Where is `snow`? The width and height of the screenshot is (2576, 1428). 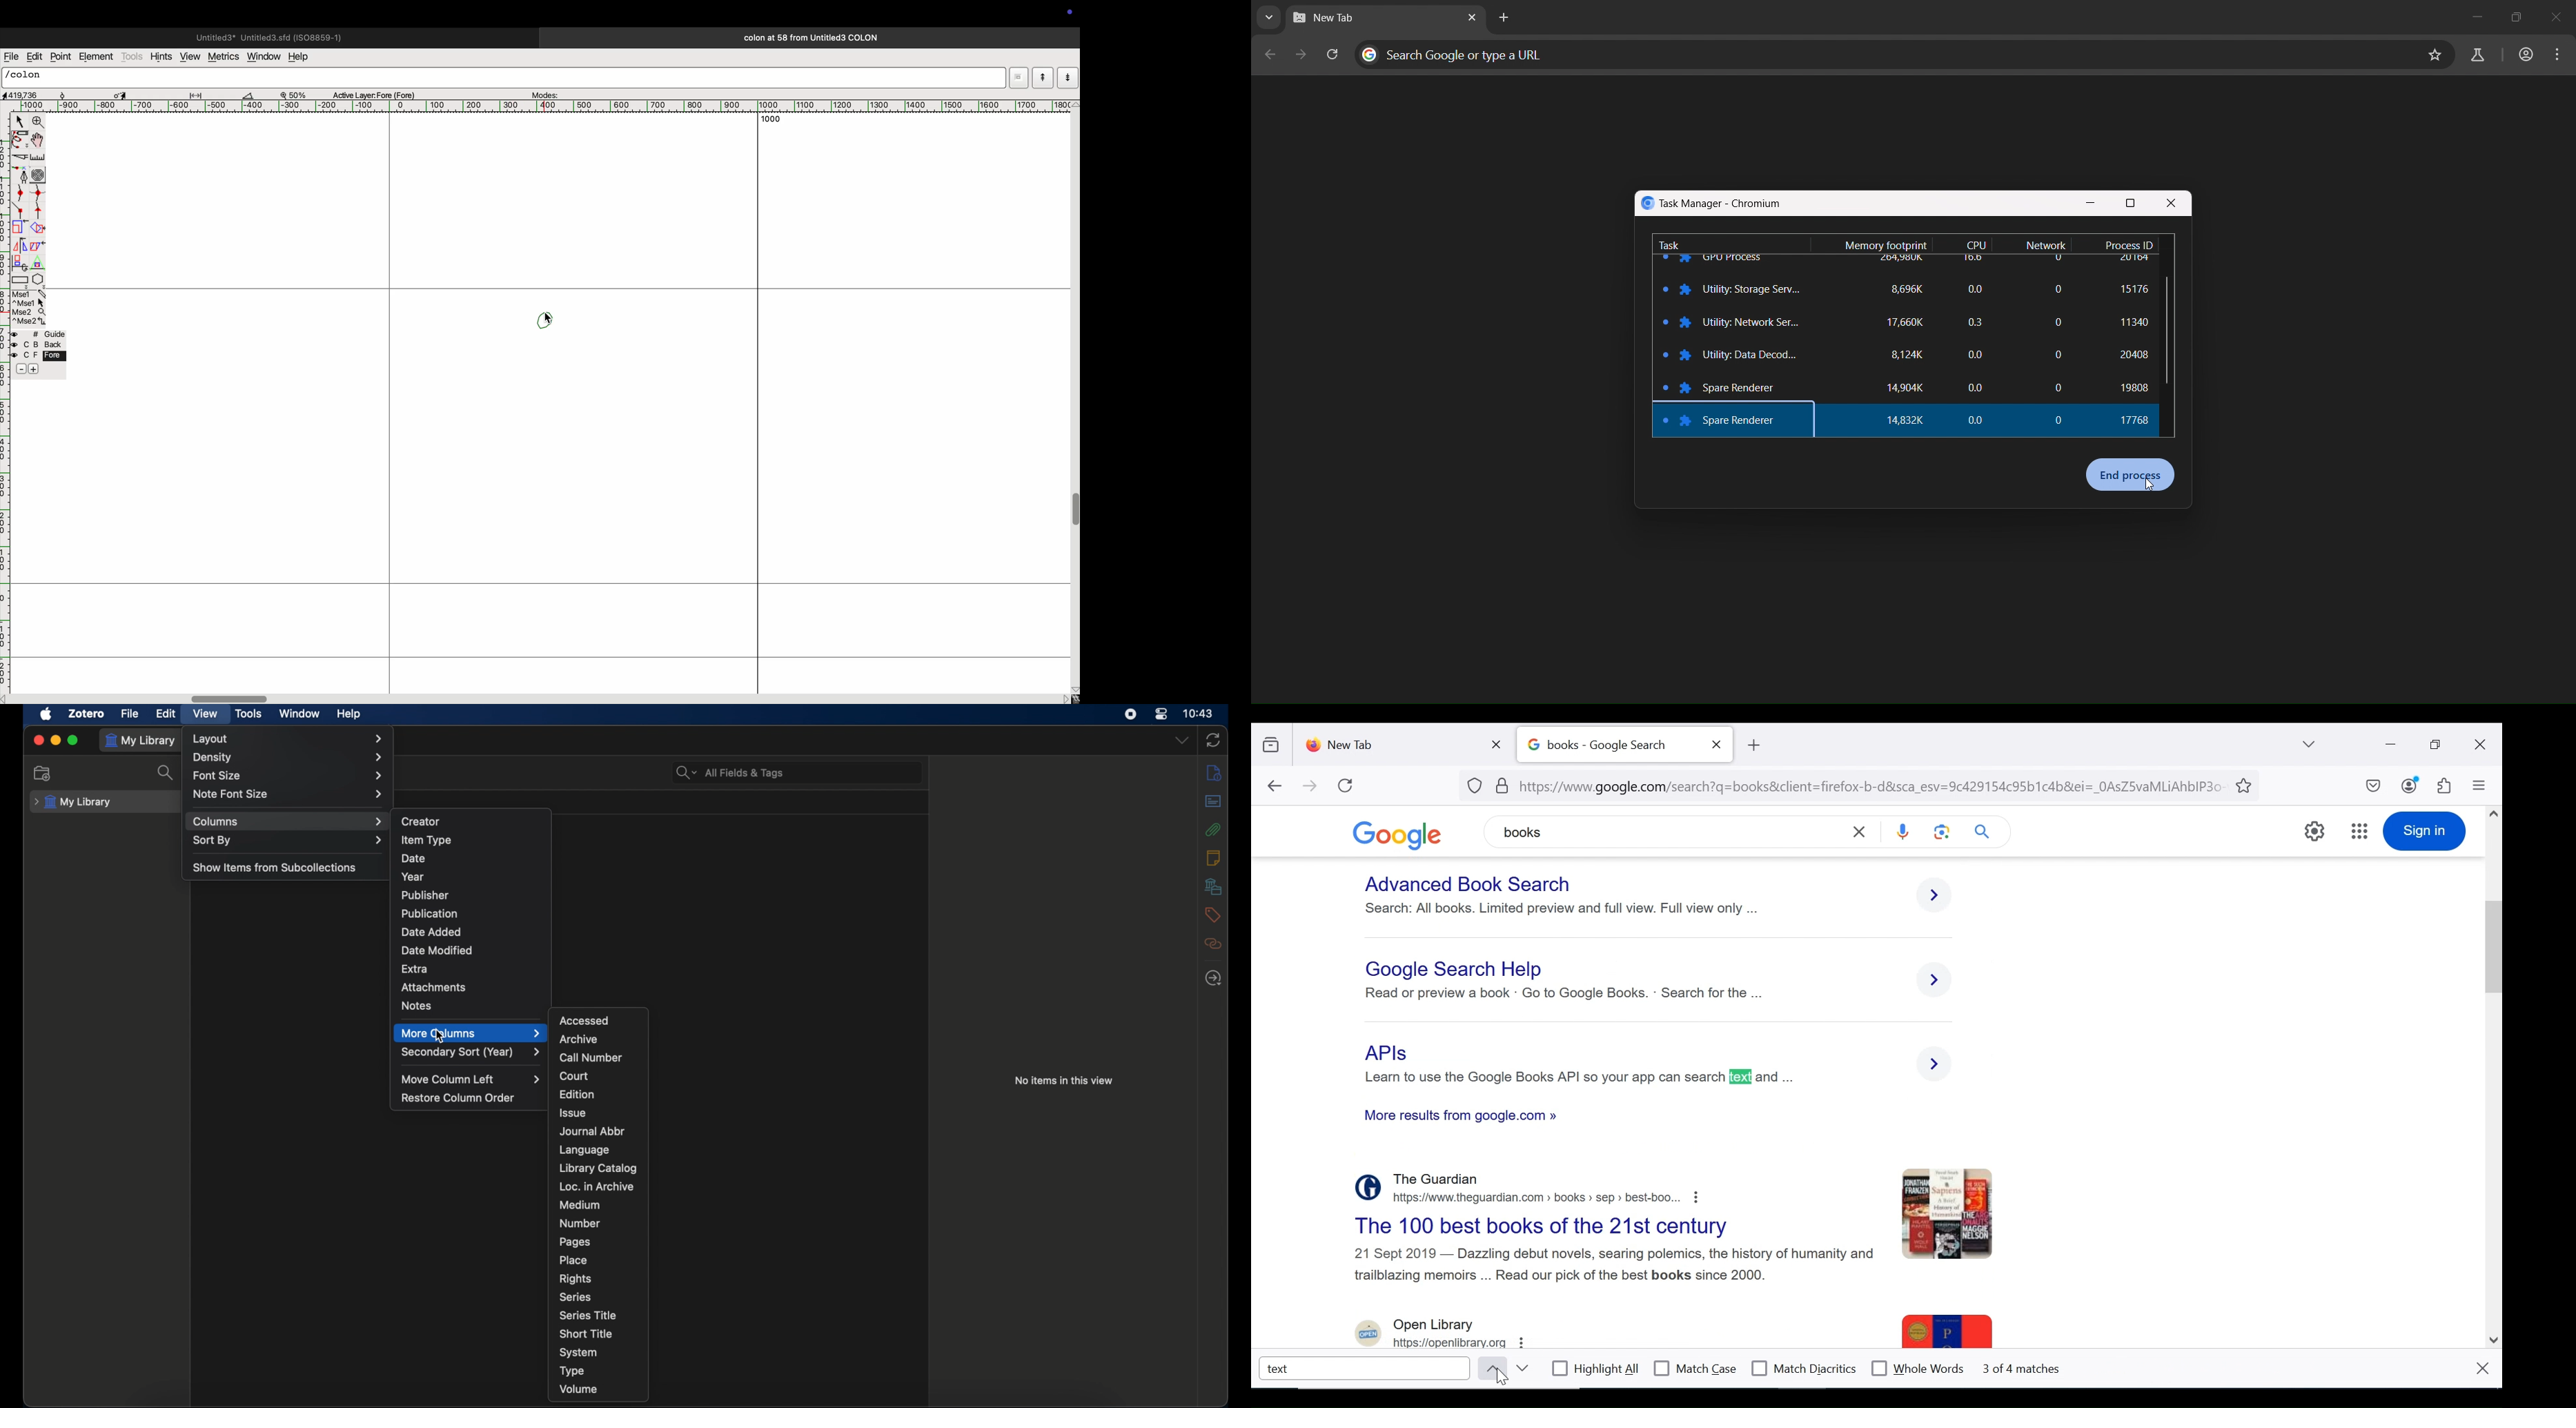 snow is located at coordinates (71, 94).